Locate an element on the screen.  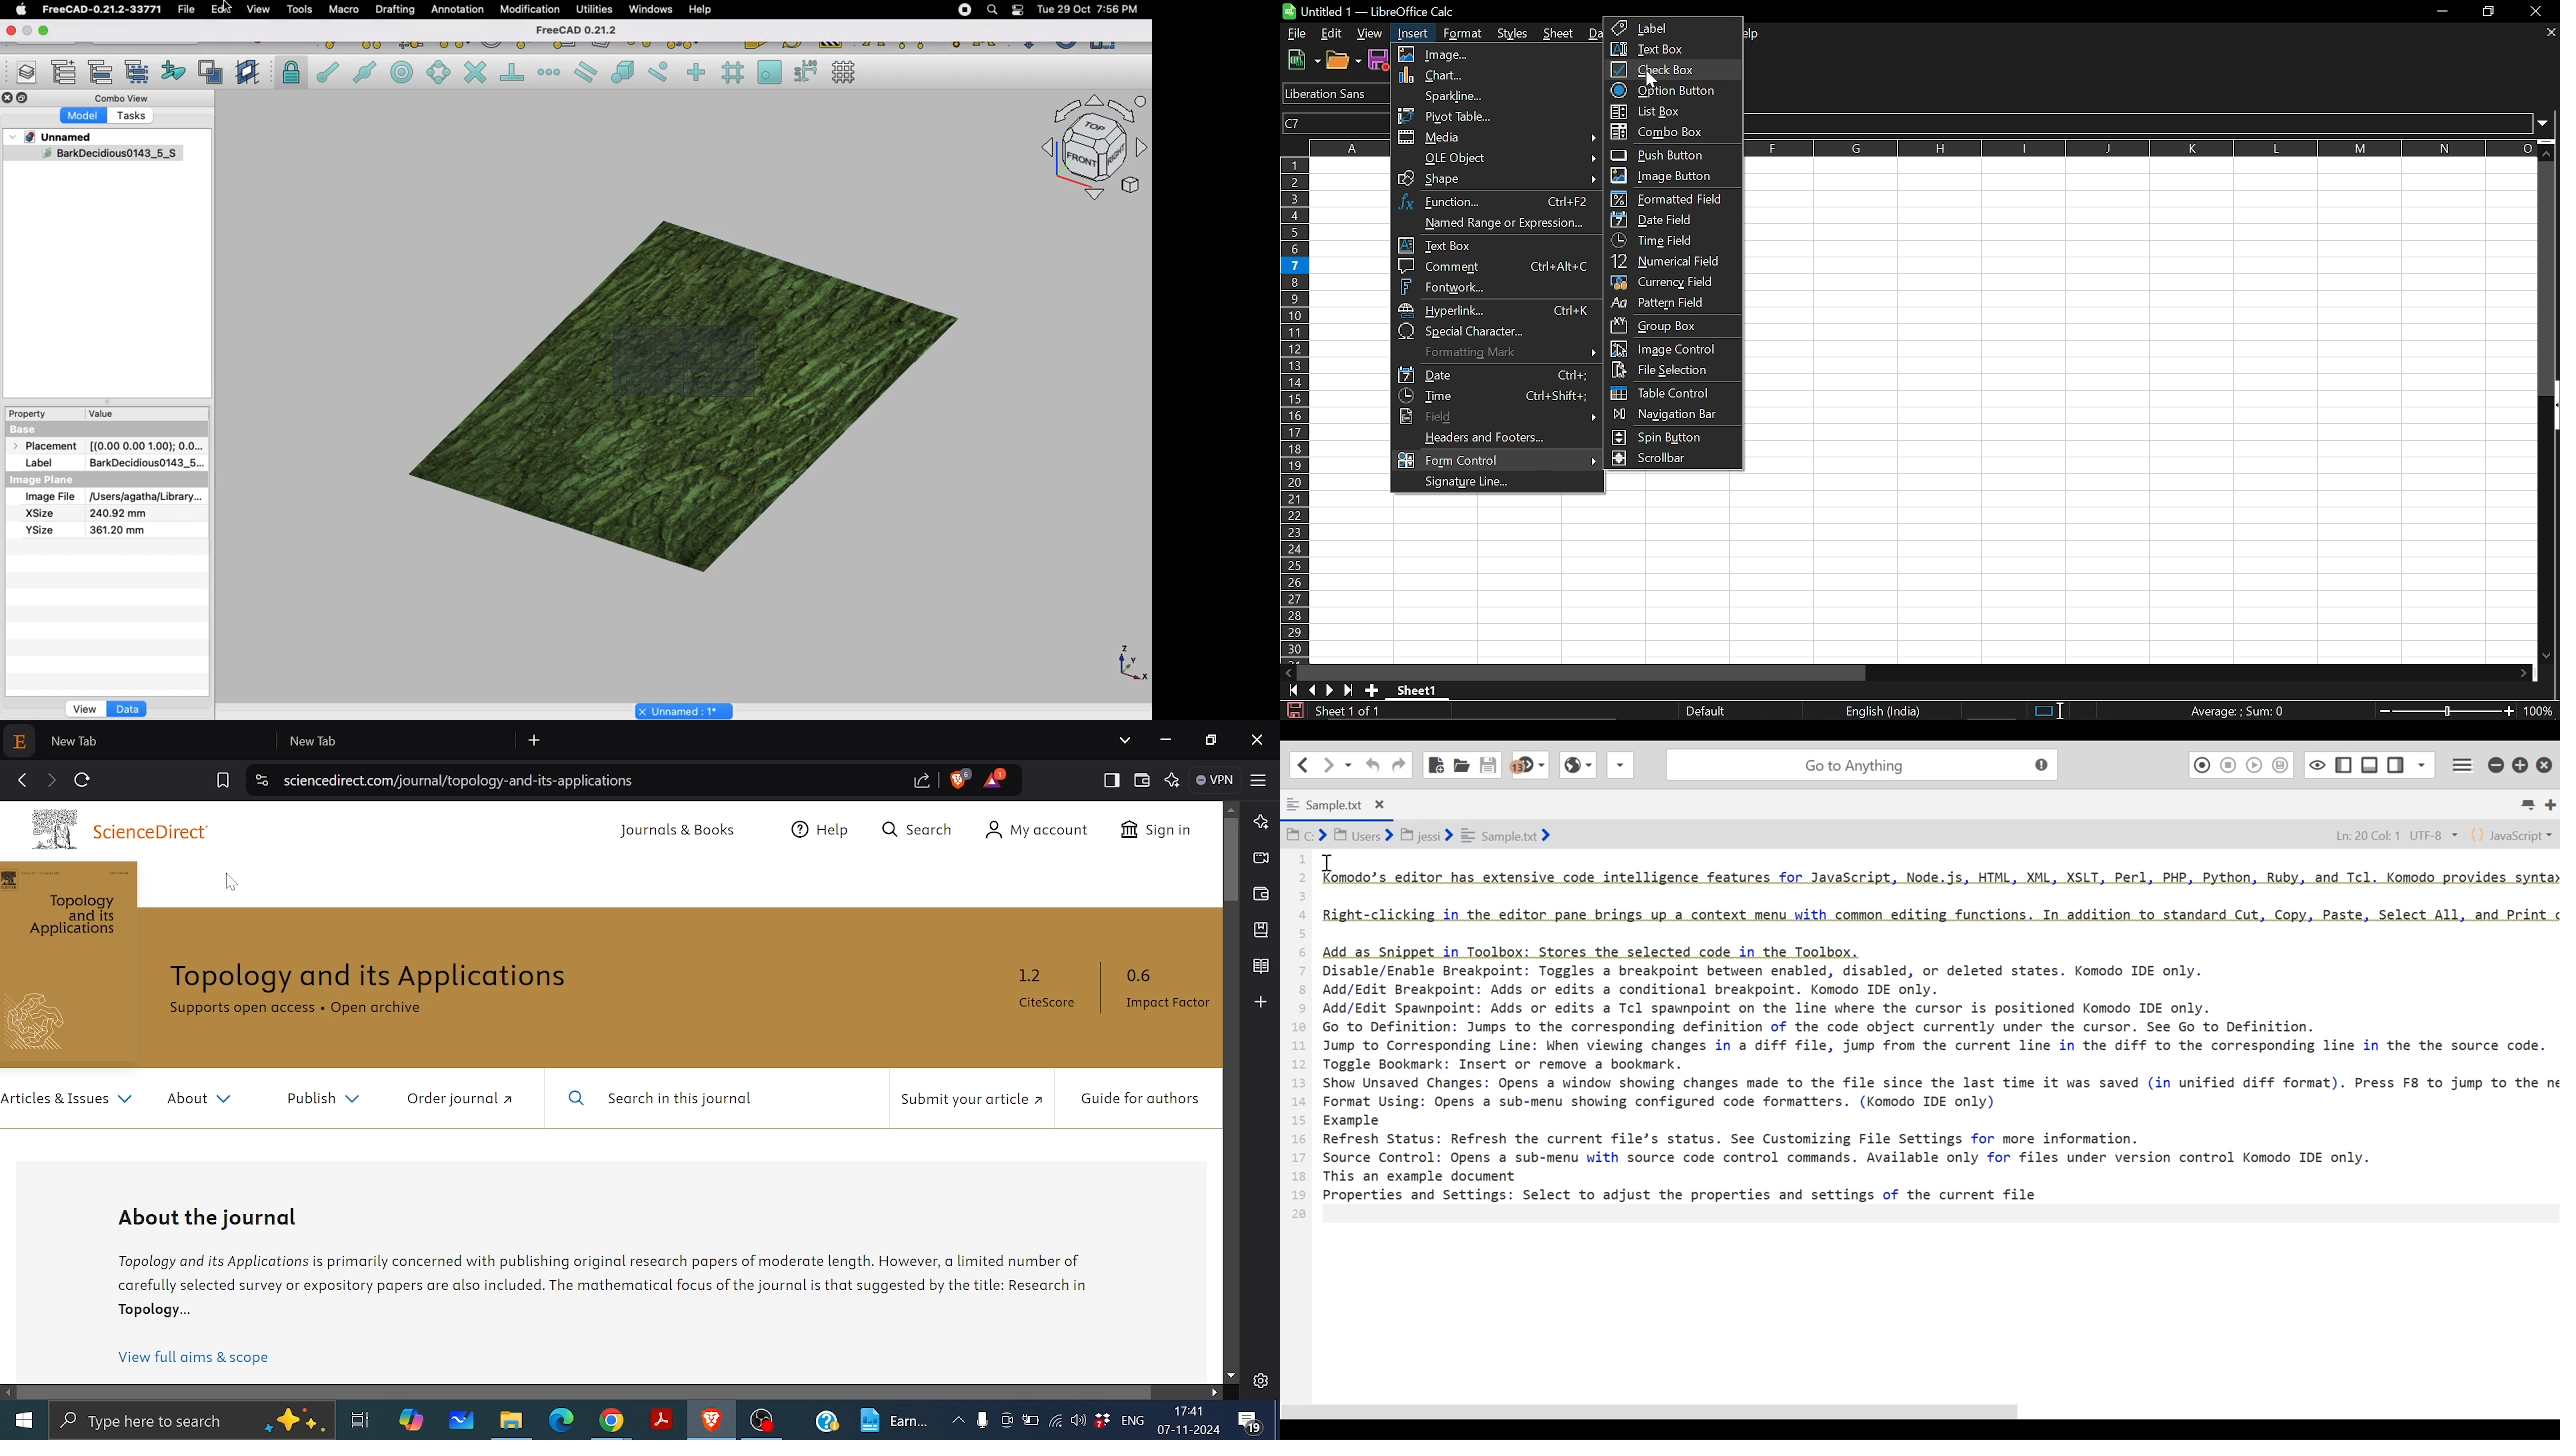
Drafting is located at coordinates (397, 9).